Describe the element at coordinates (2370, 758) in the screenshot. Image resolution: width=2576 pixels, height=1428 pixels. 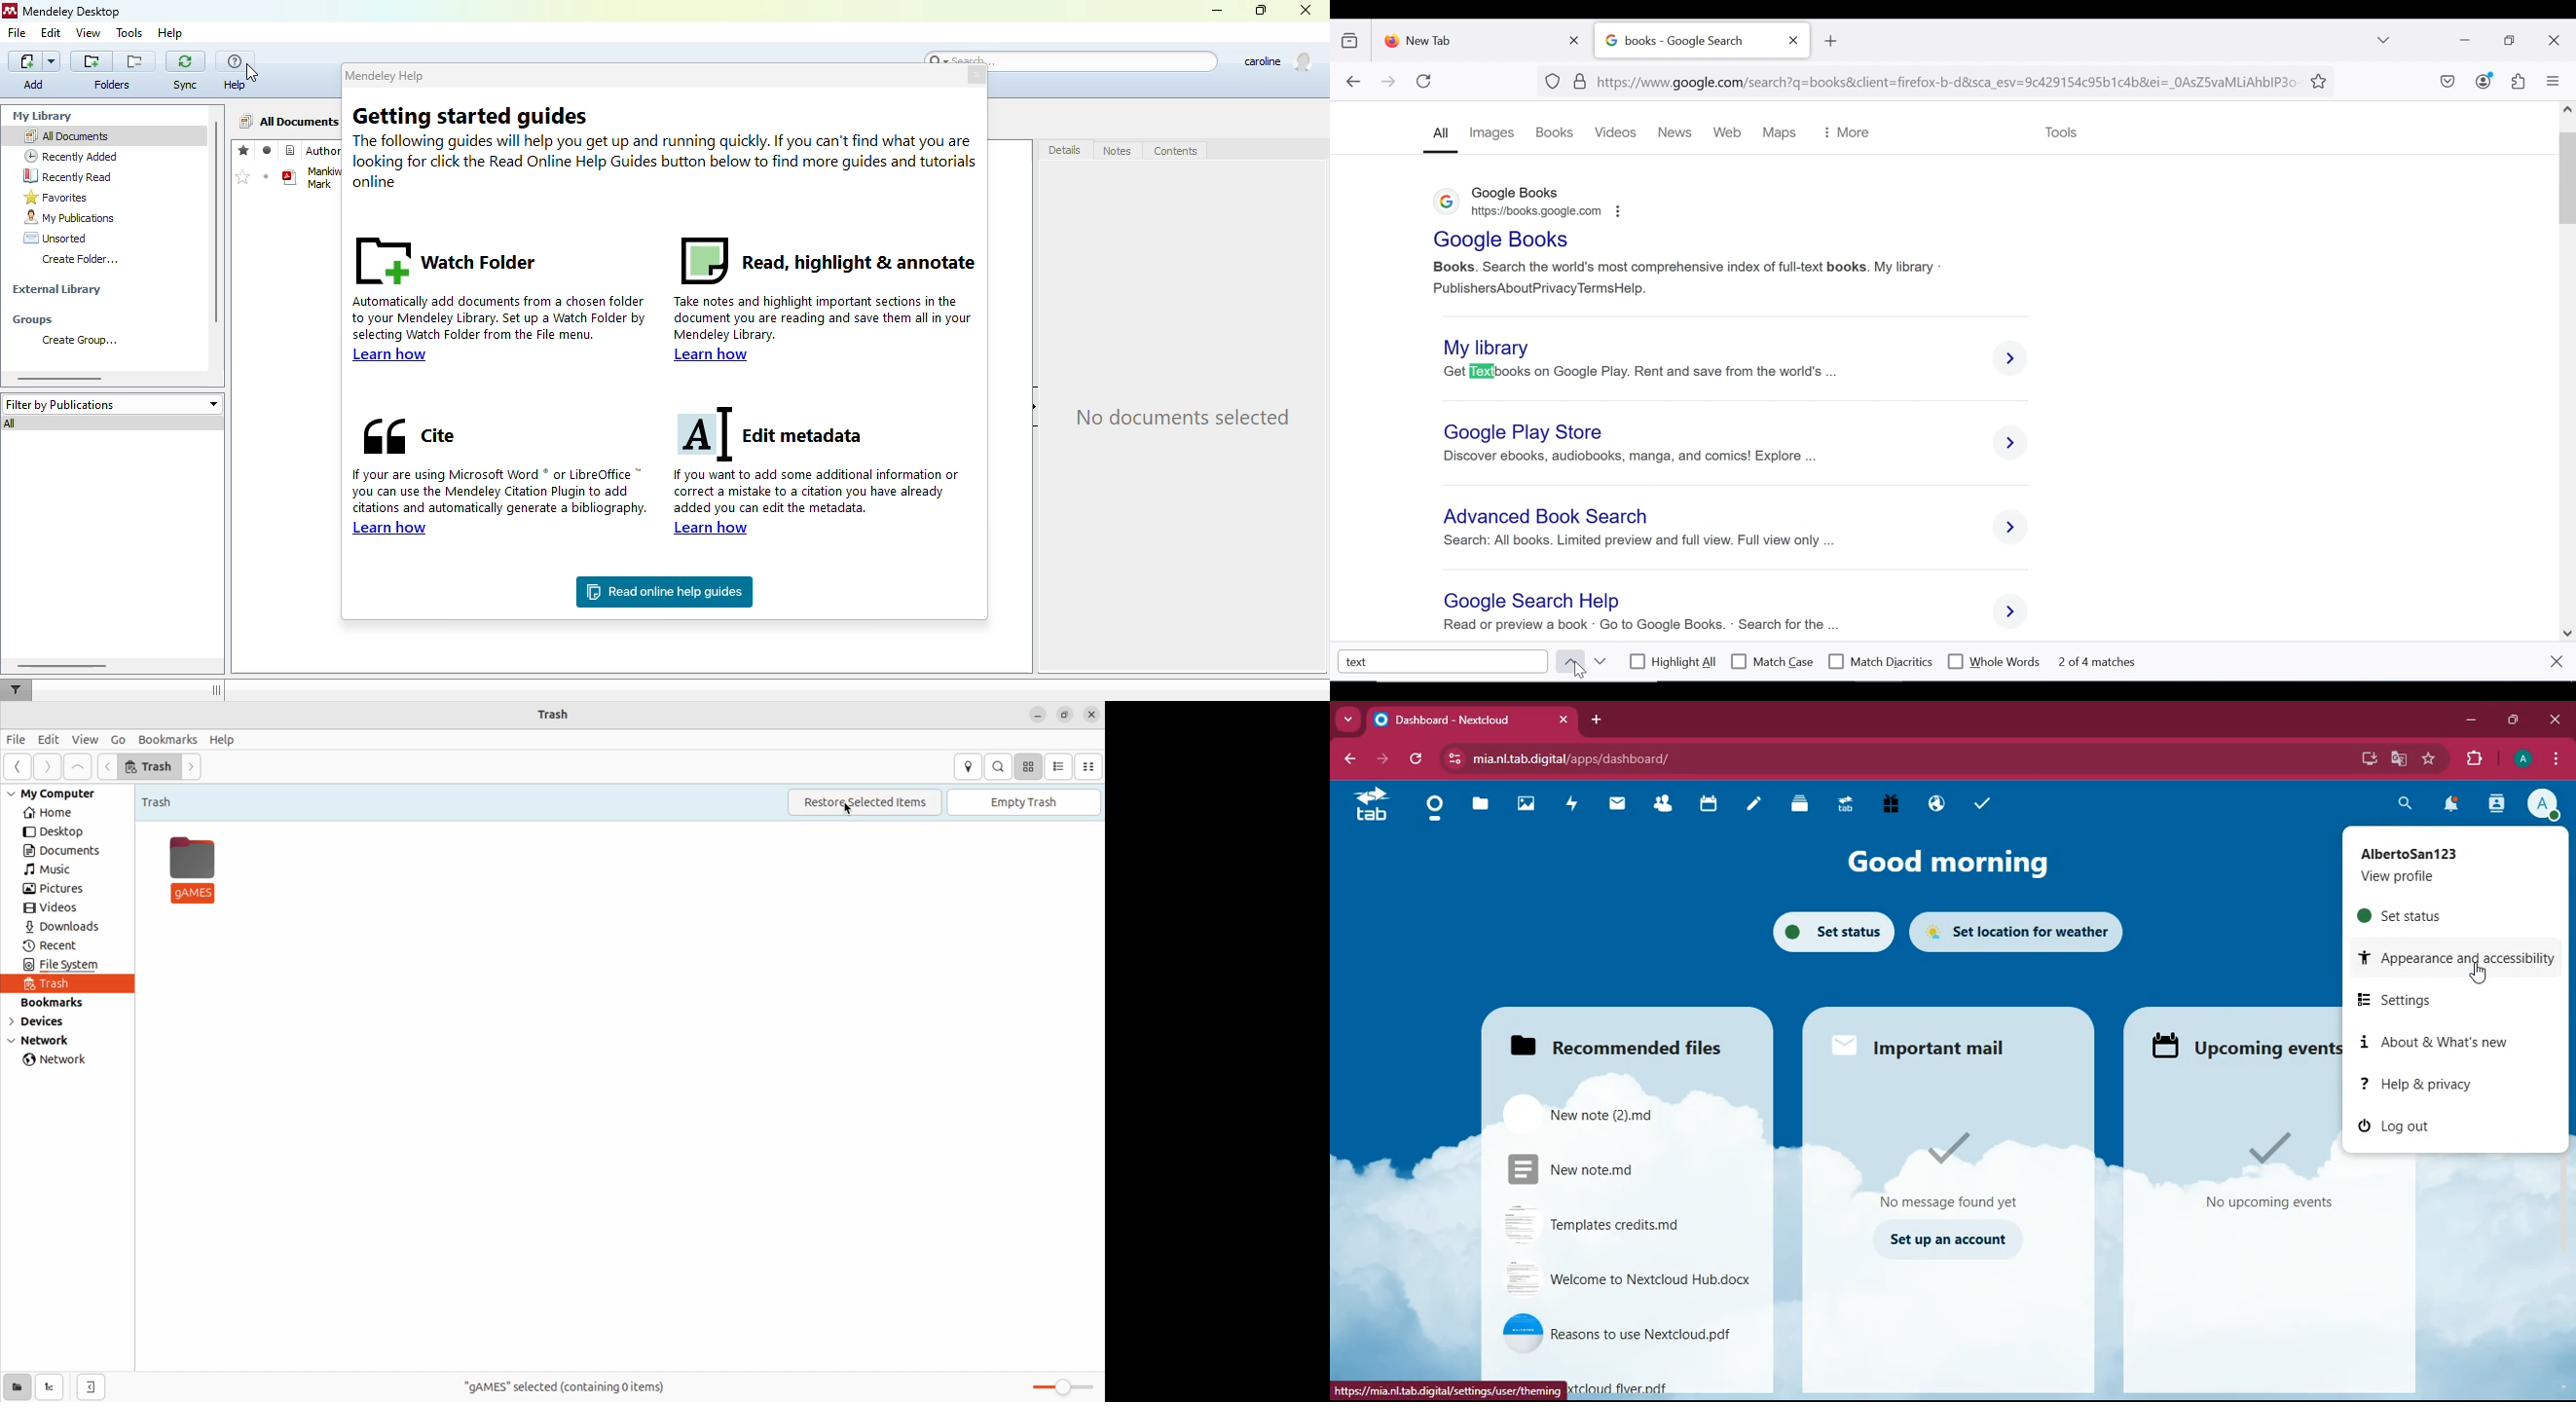
I see `desktop` at that location.